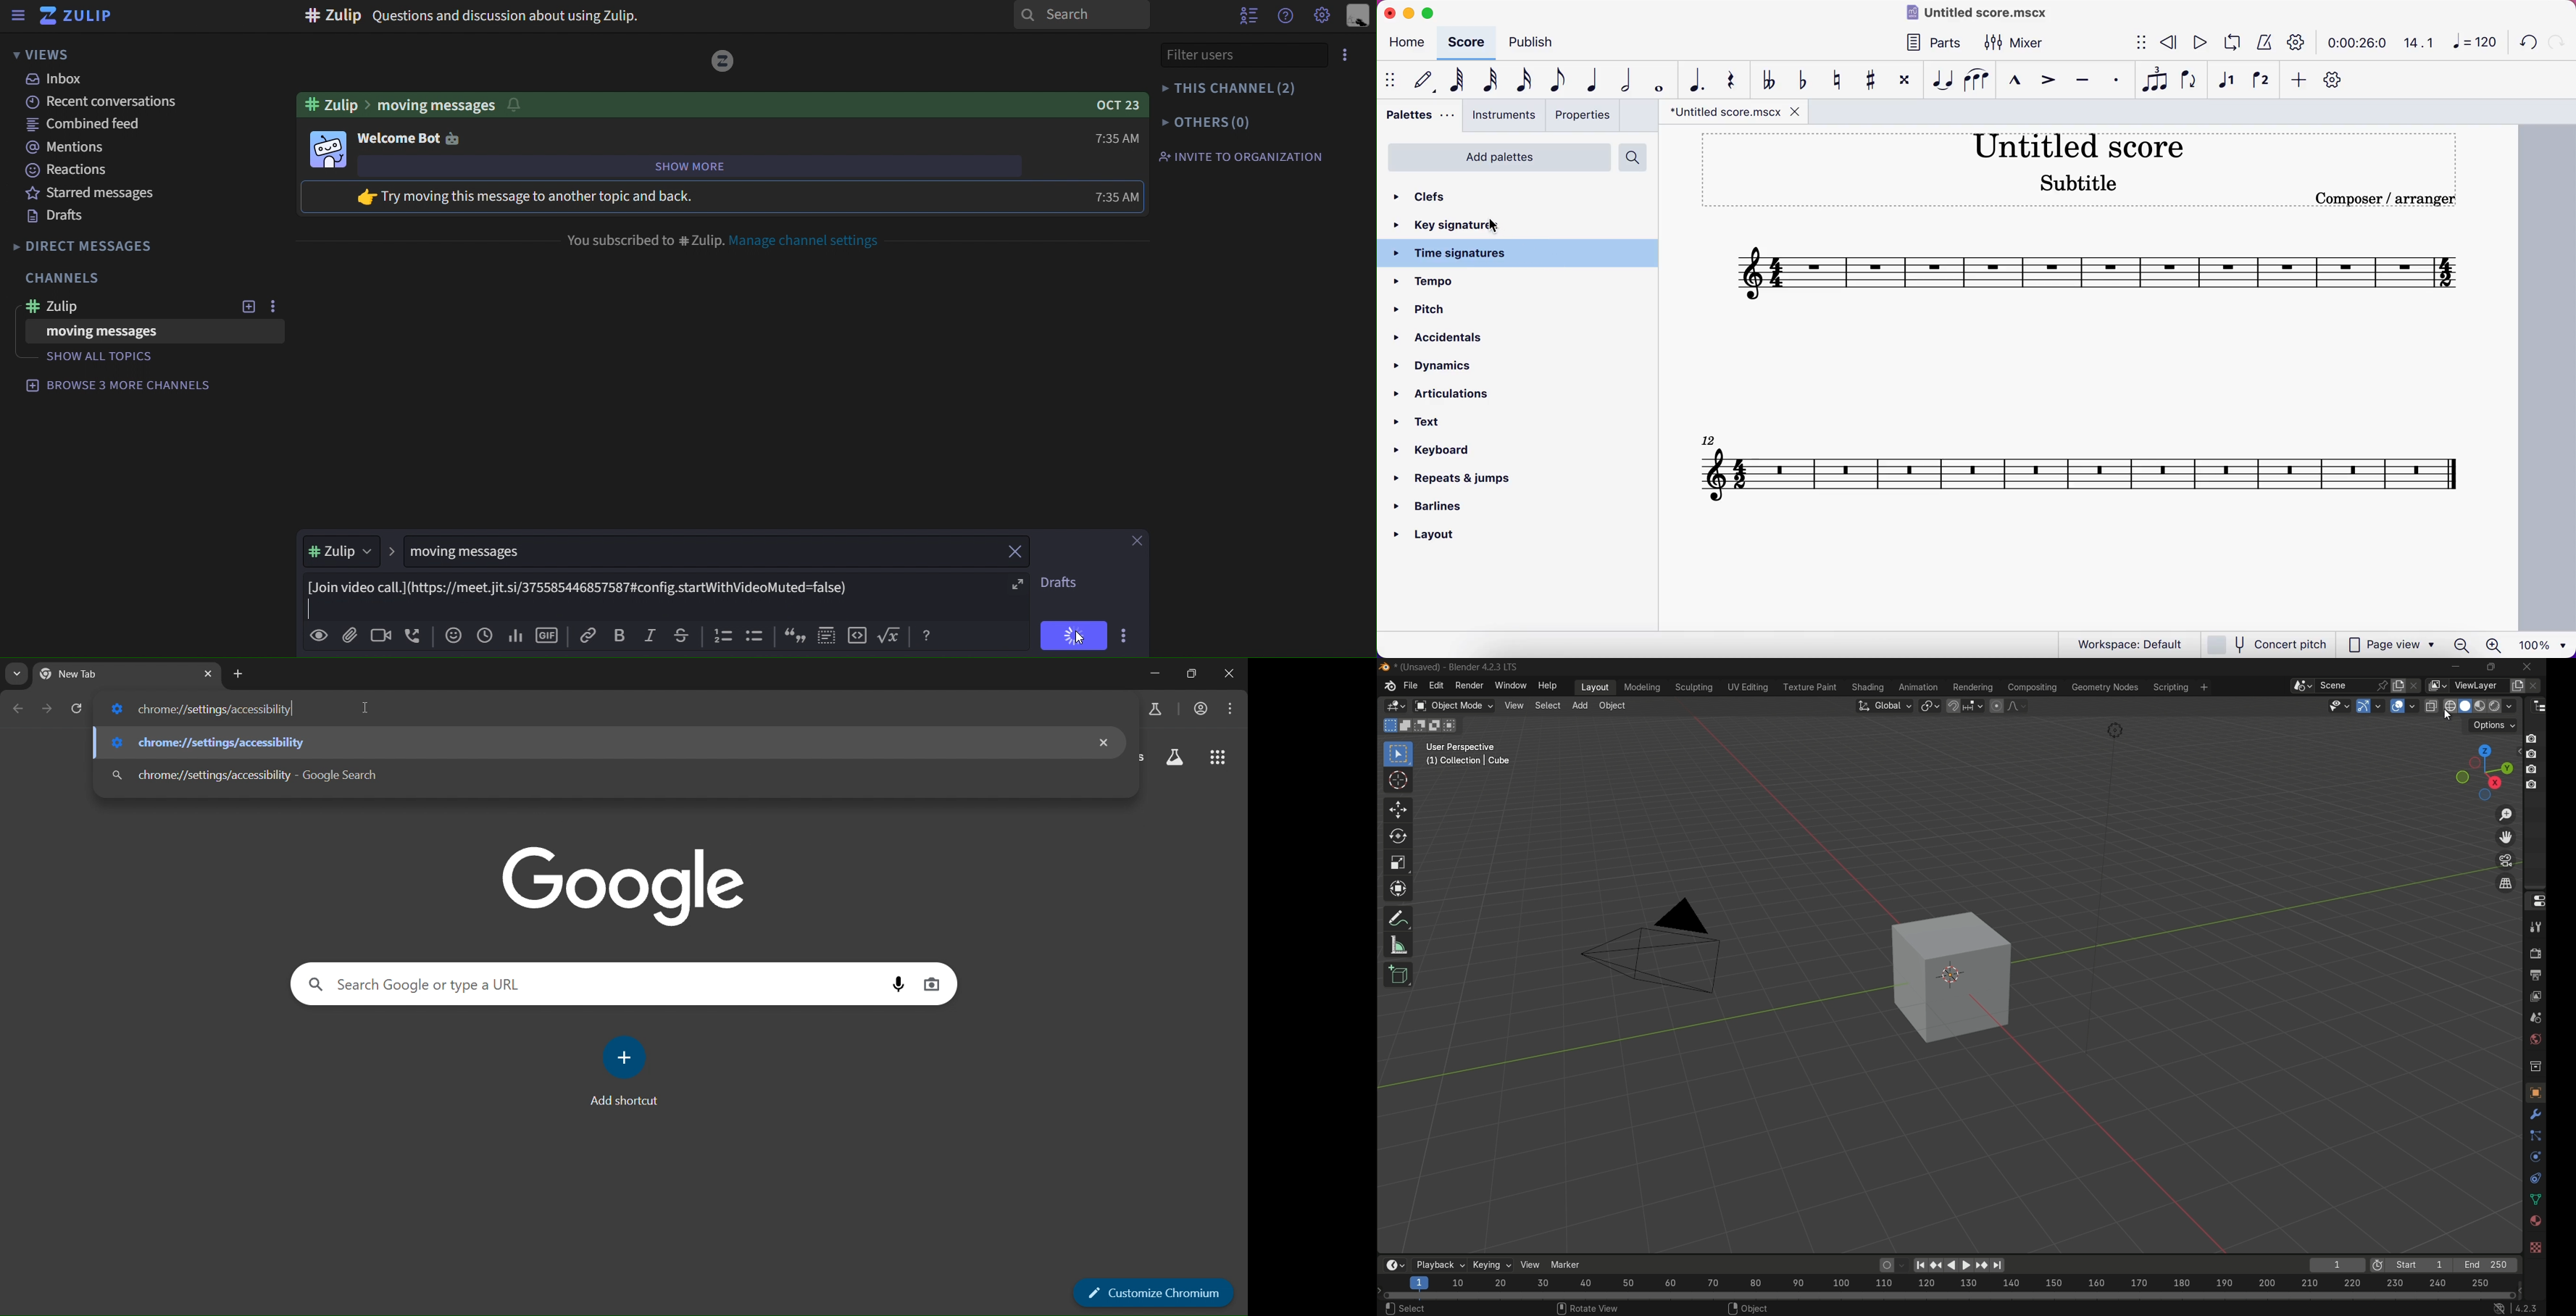 The width and height of the screenshot is (2576, 1316). What do you see at coordinates (248, 308) in the screenshot?
I see `add` at bounding box center [248, 308].